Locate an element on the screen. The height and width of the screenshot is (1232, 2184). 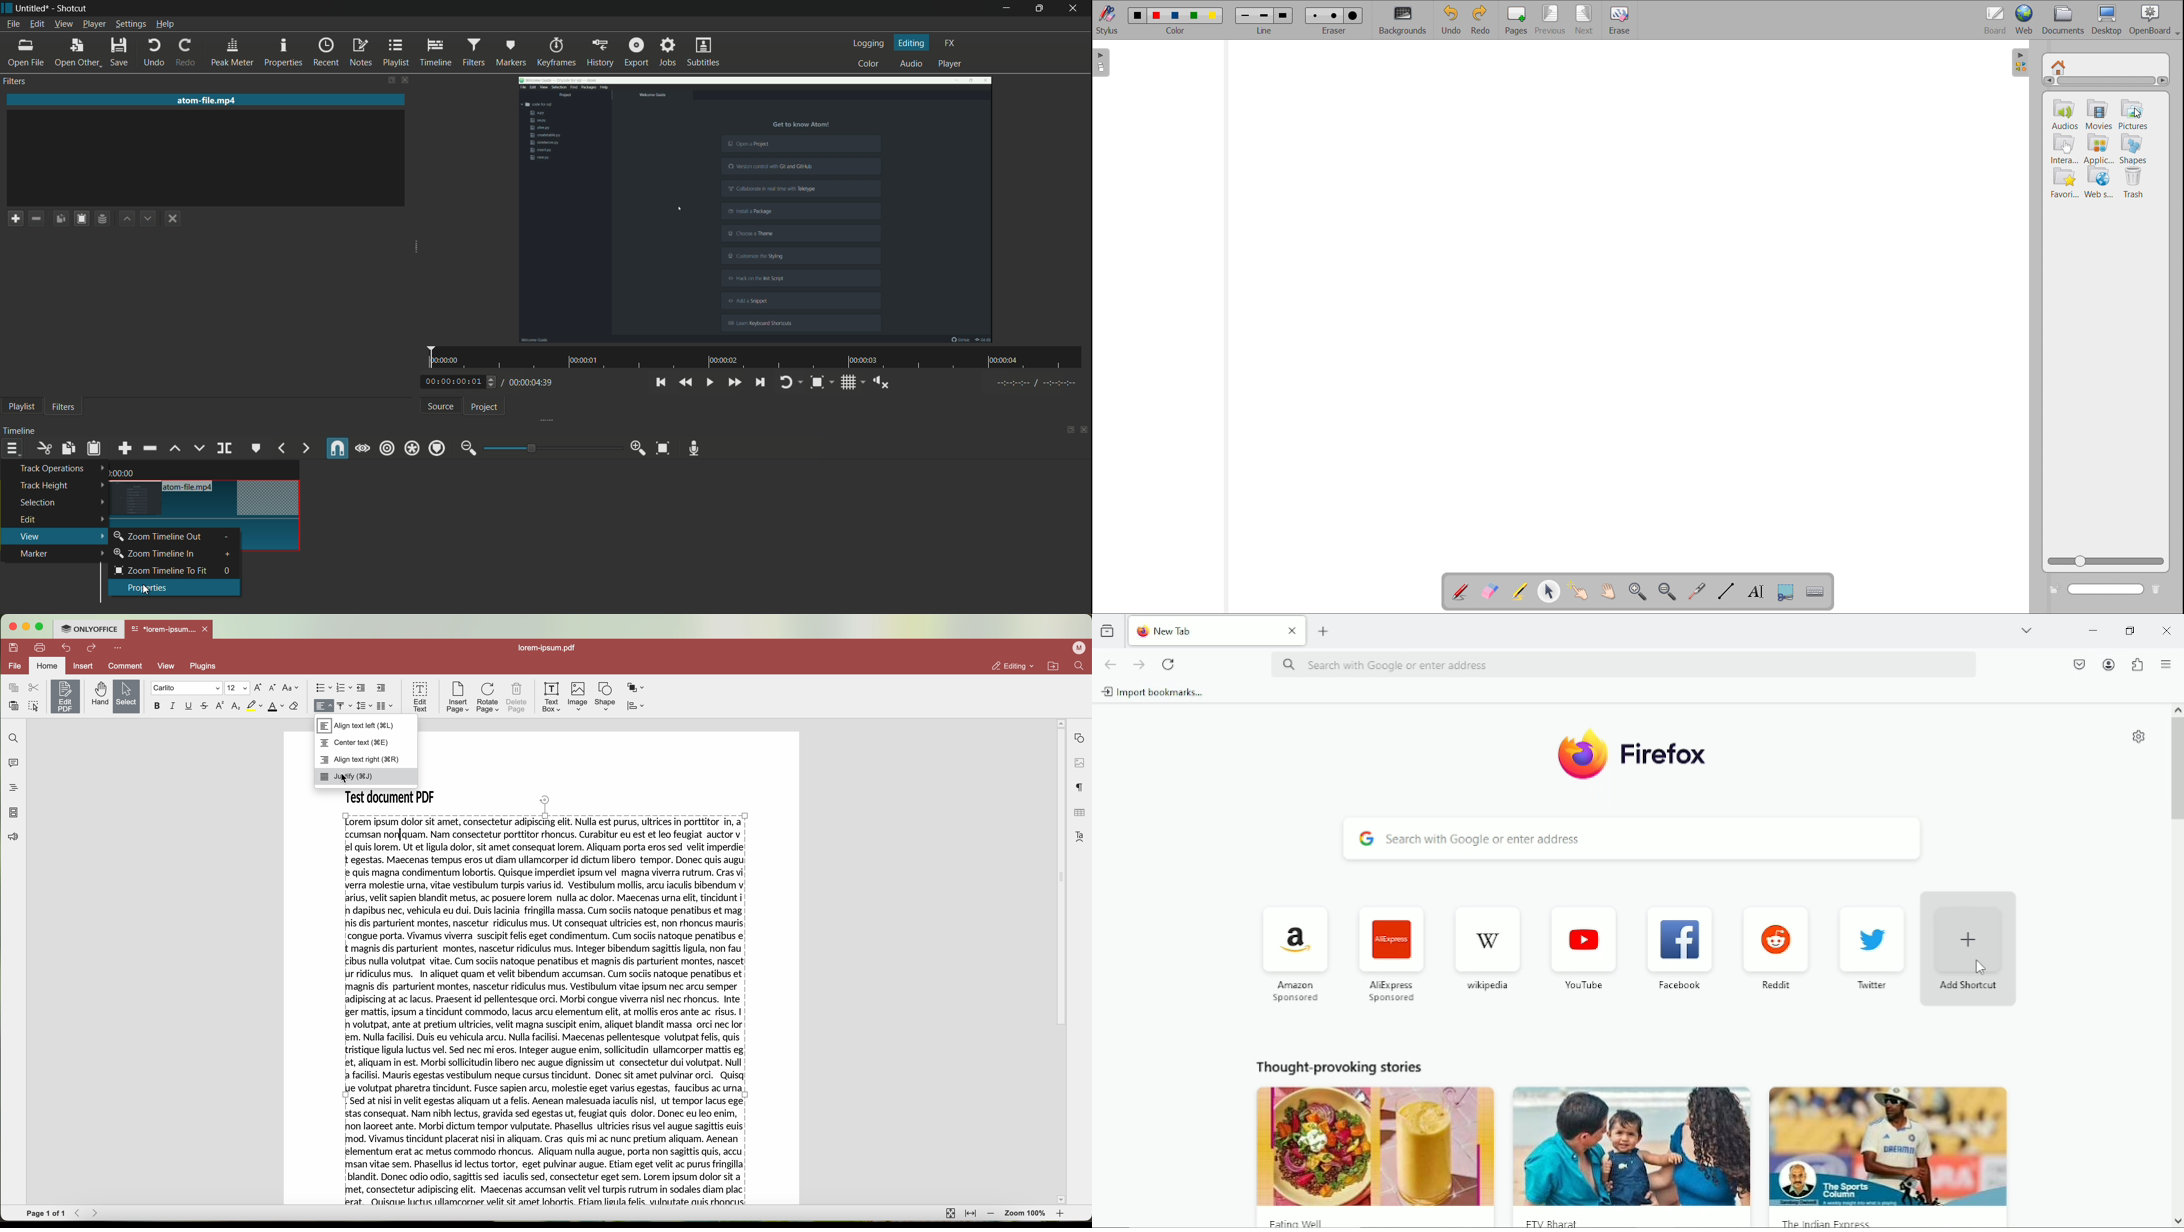
undo is located at coordinates (152, 53).